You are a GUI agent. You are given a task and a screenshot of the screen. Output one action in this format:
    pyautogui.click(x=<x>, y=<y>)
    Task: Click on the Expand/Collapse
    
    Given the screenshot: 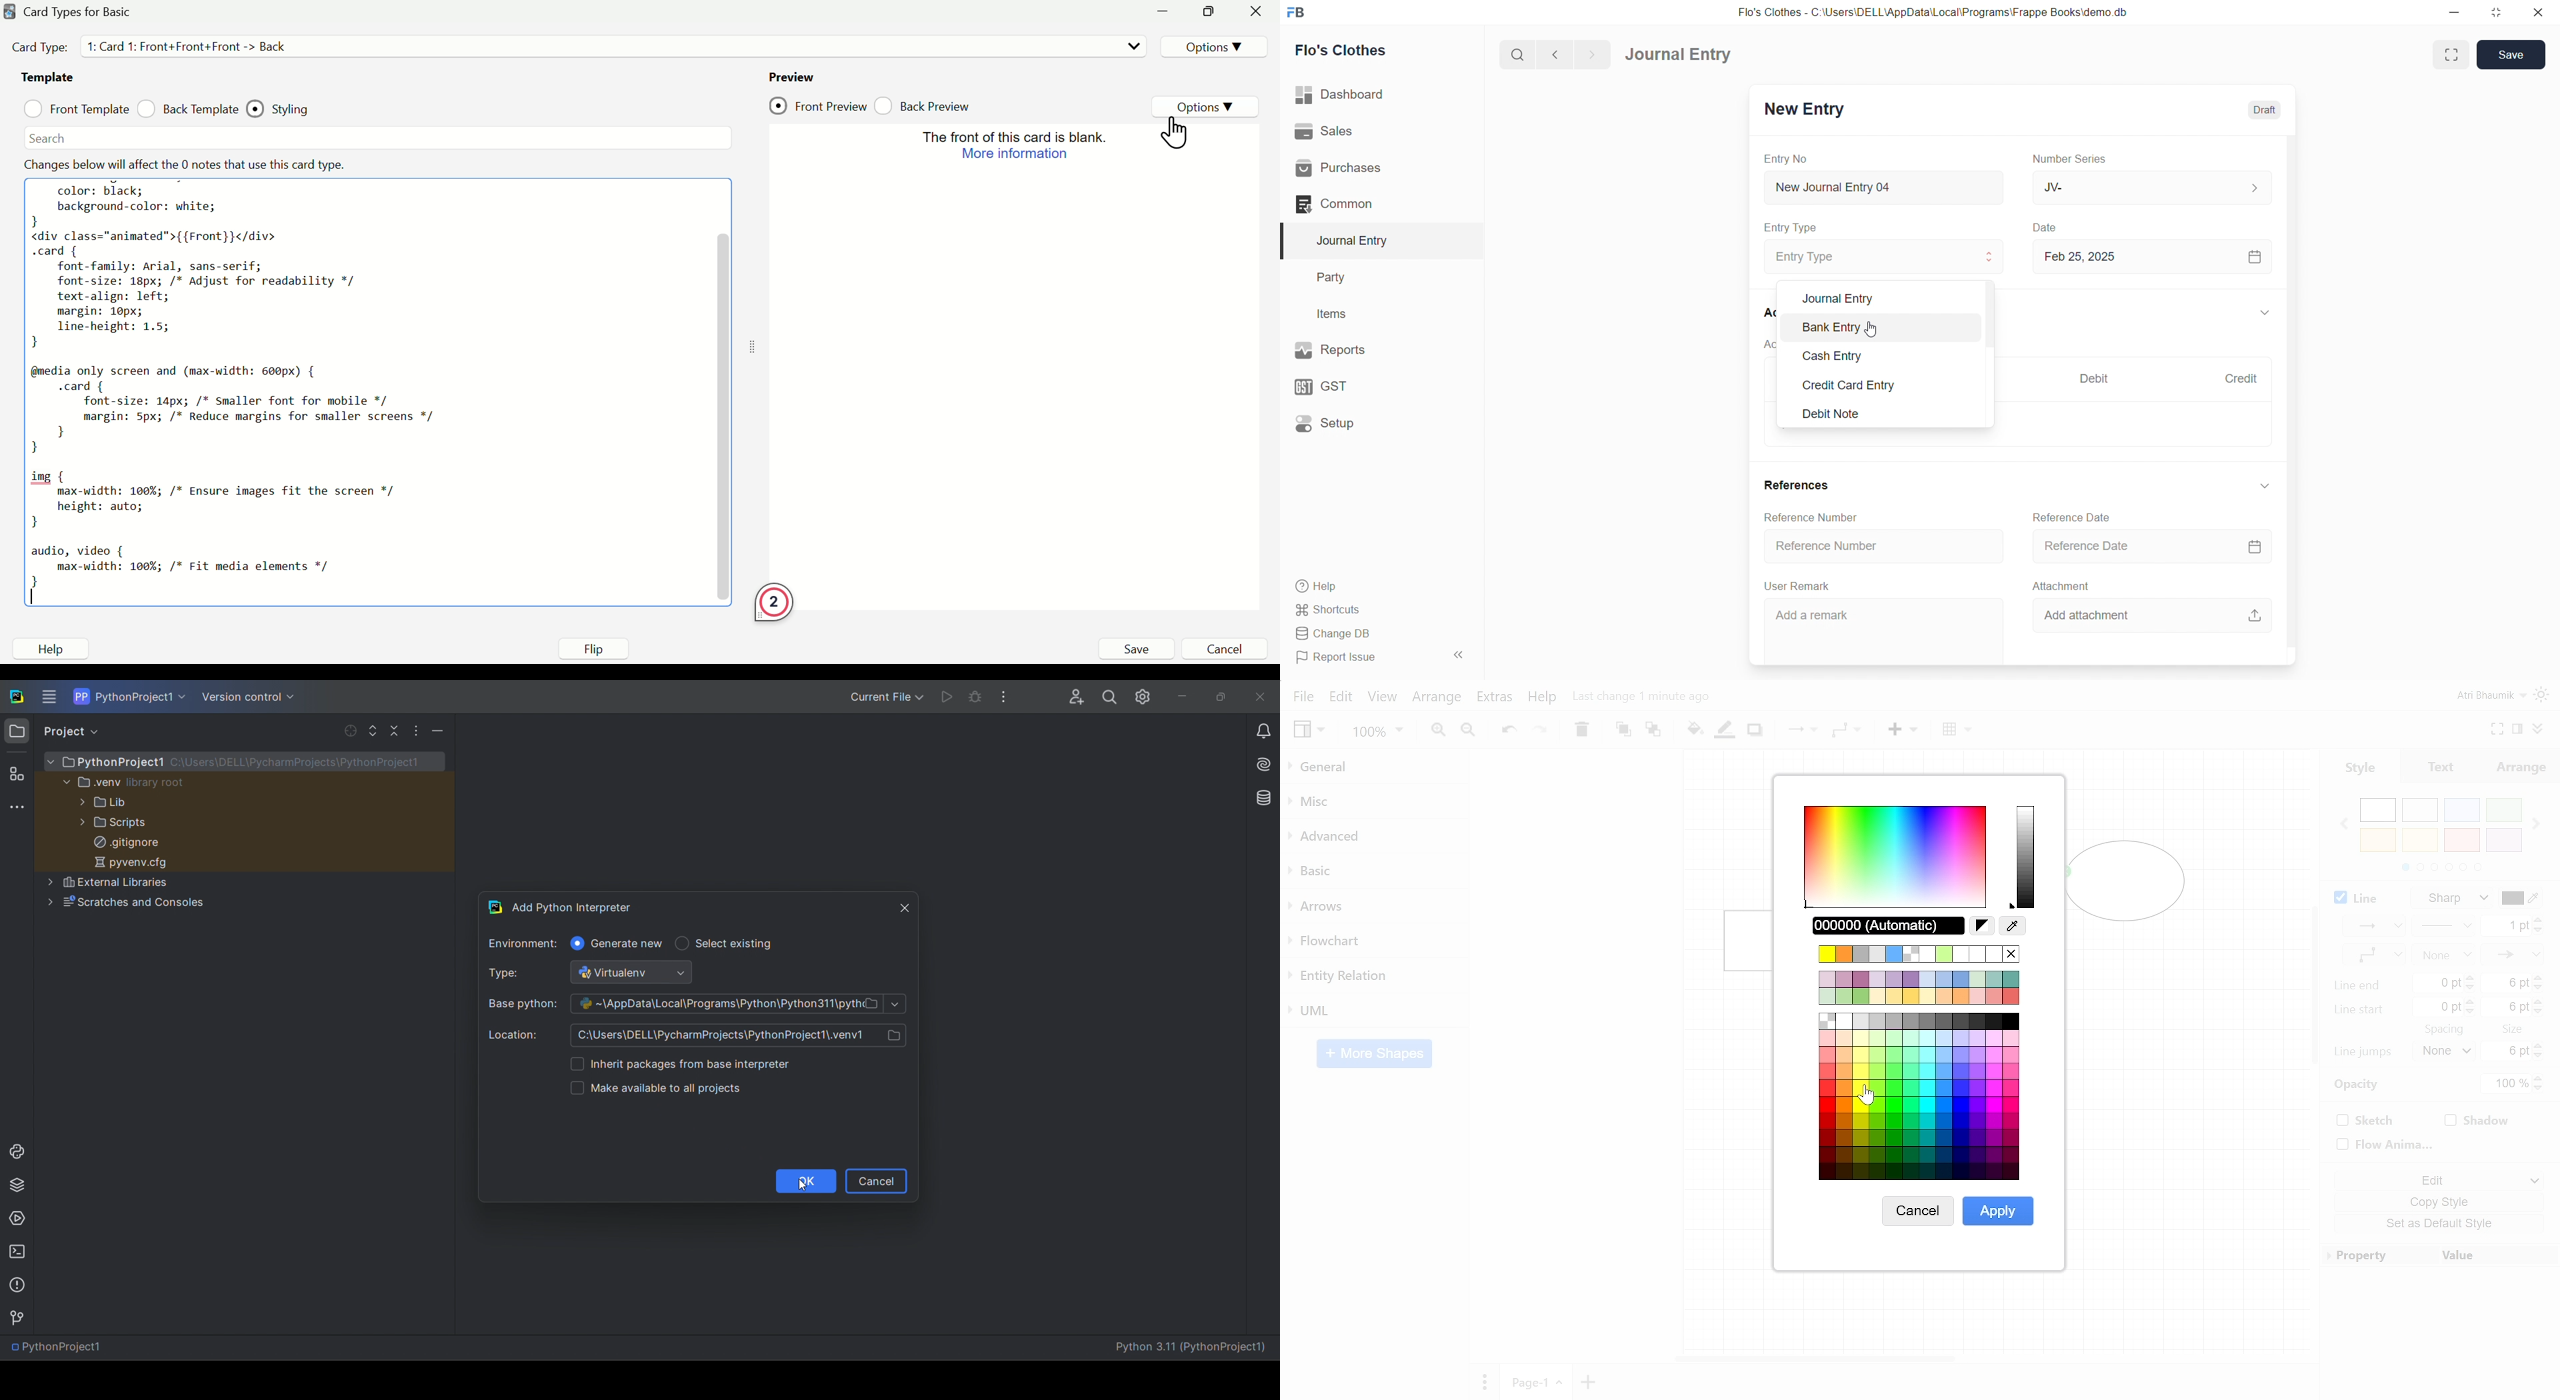 What is the action you would take?
    pyautogui.click(x=2265, y=314)
    